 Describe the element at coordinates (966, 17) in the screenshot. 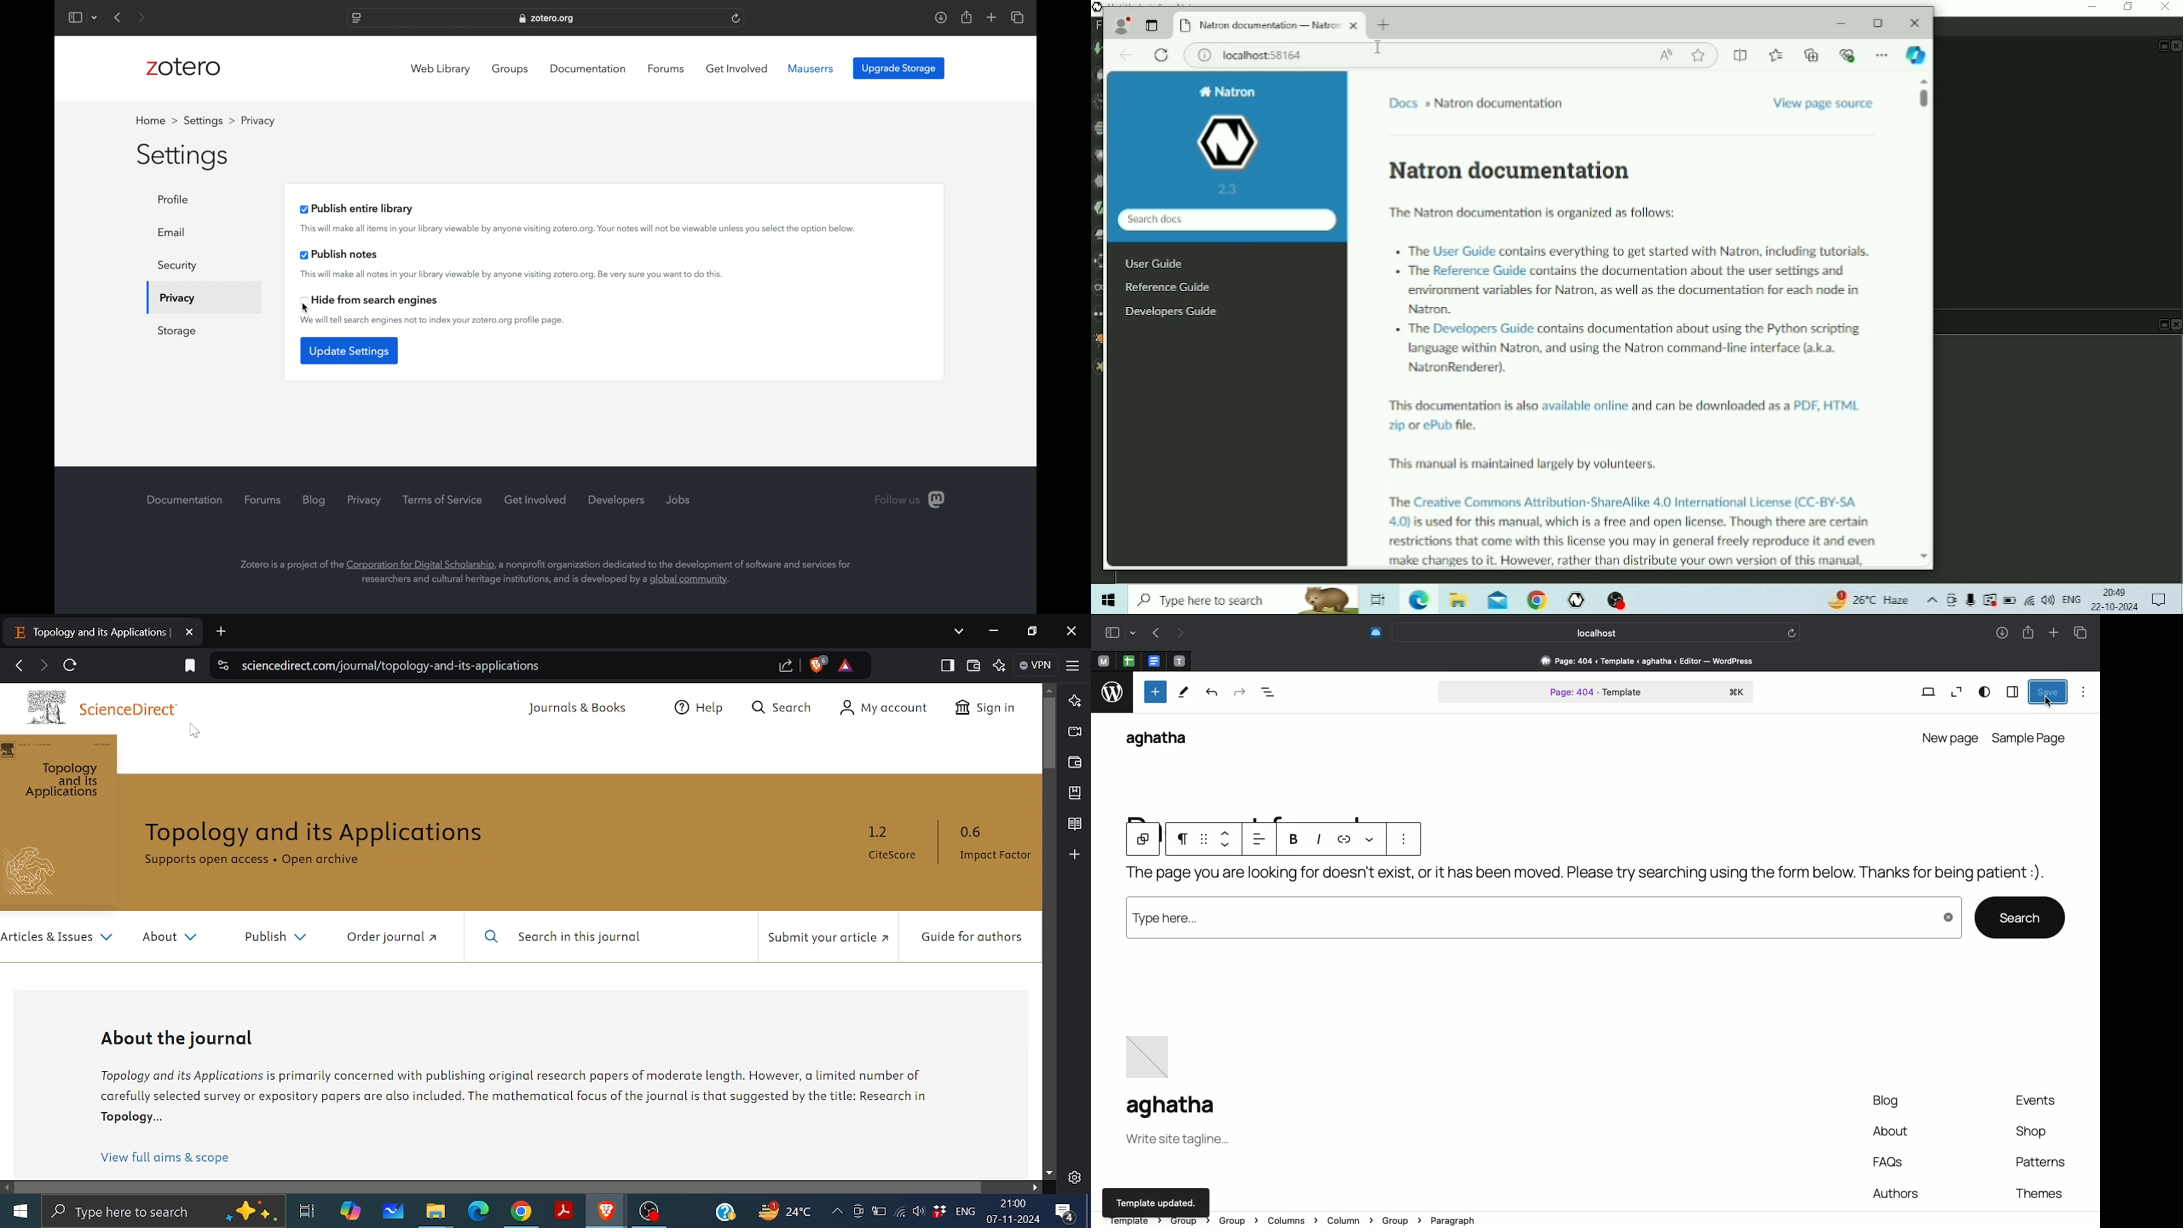

I see `share` at that location.